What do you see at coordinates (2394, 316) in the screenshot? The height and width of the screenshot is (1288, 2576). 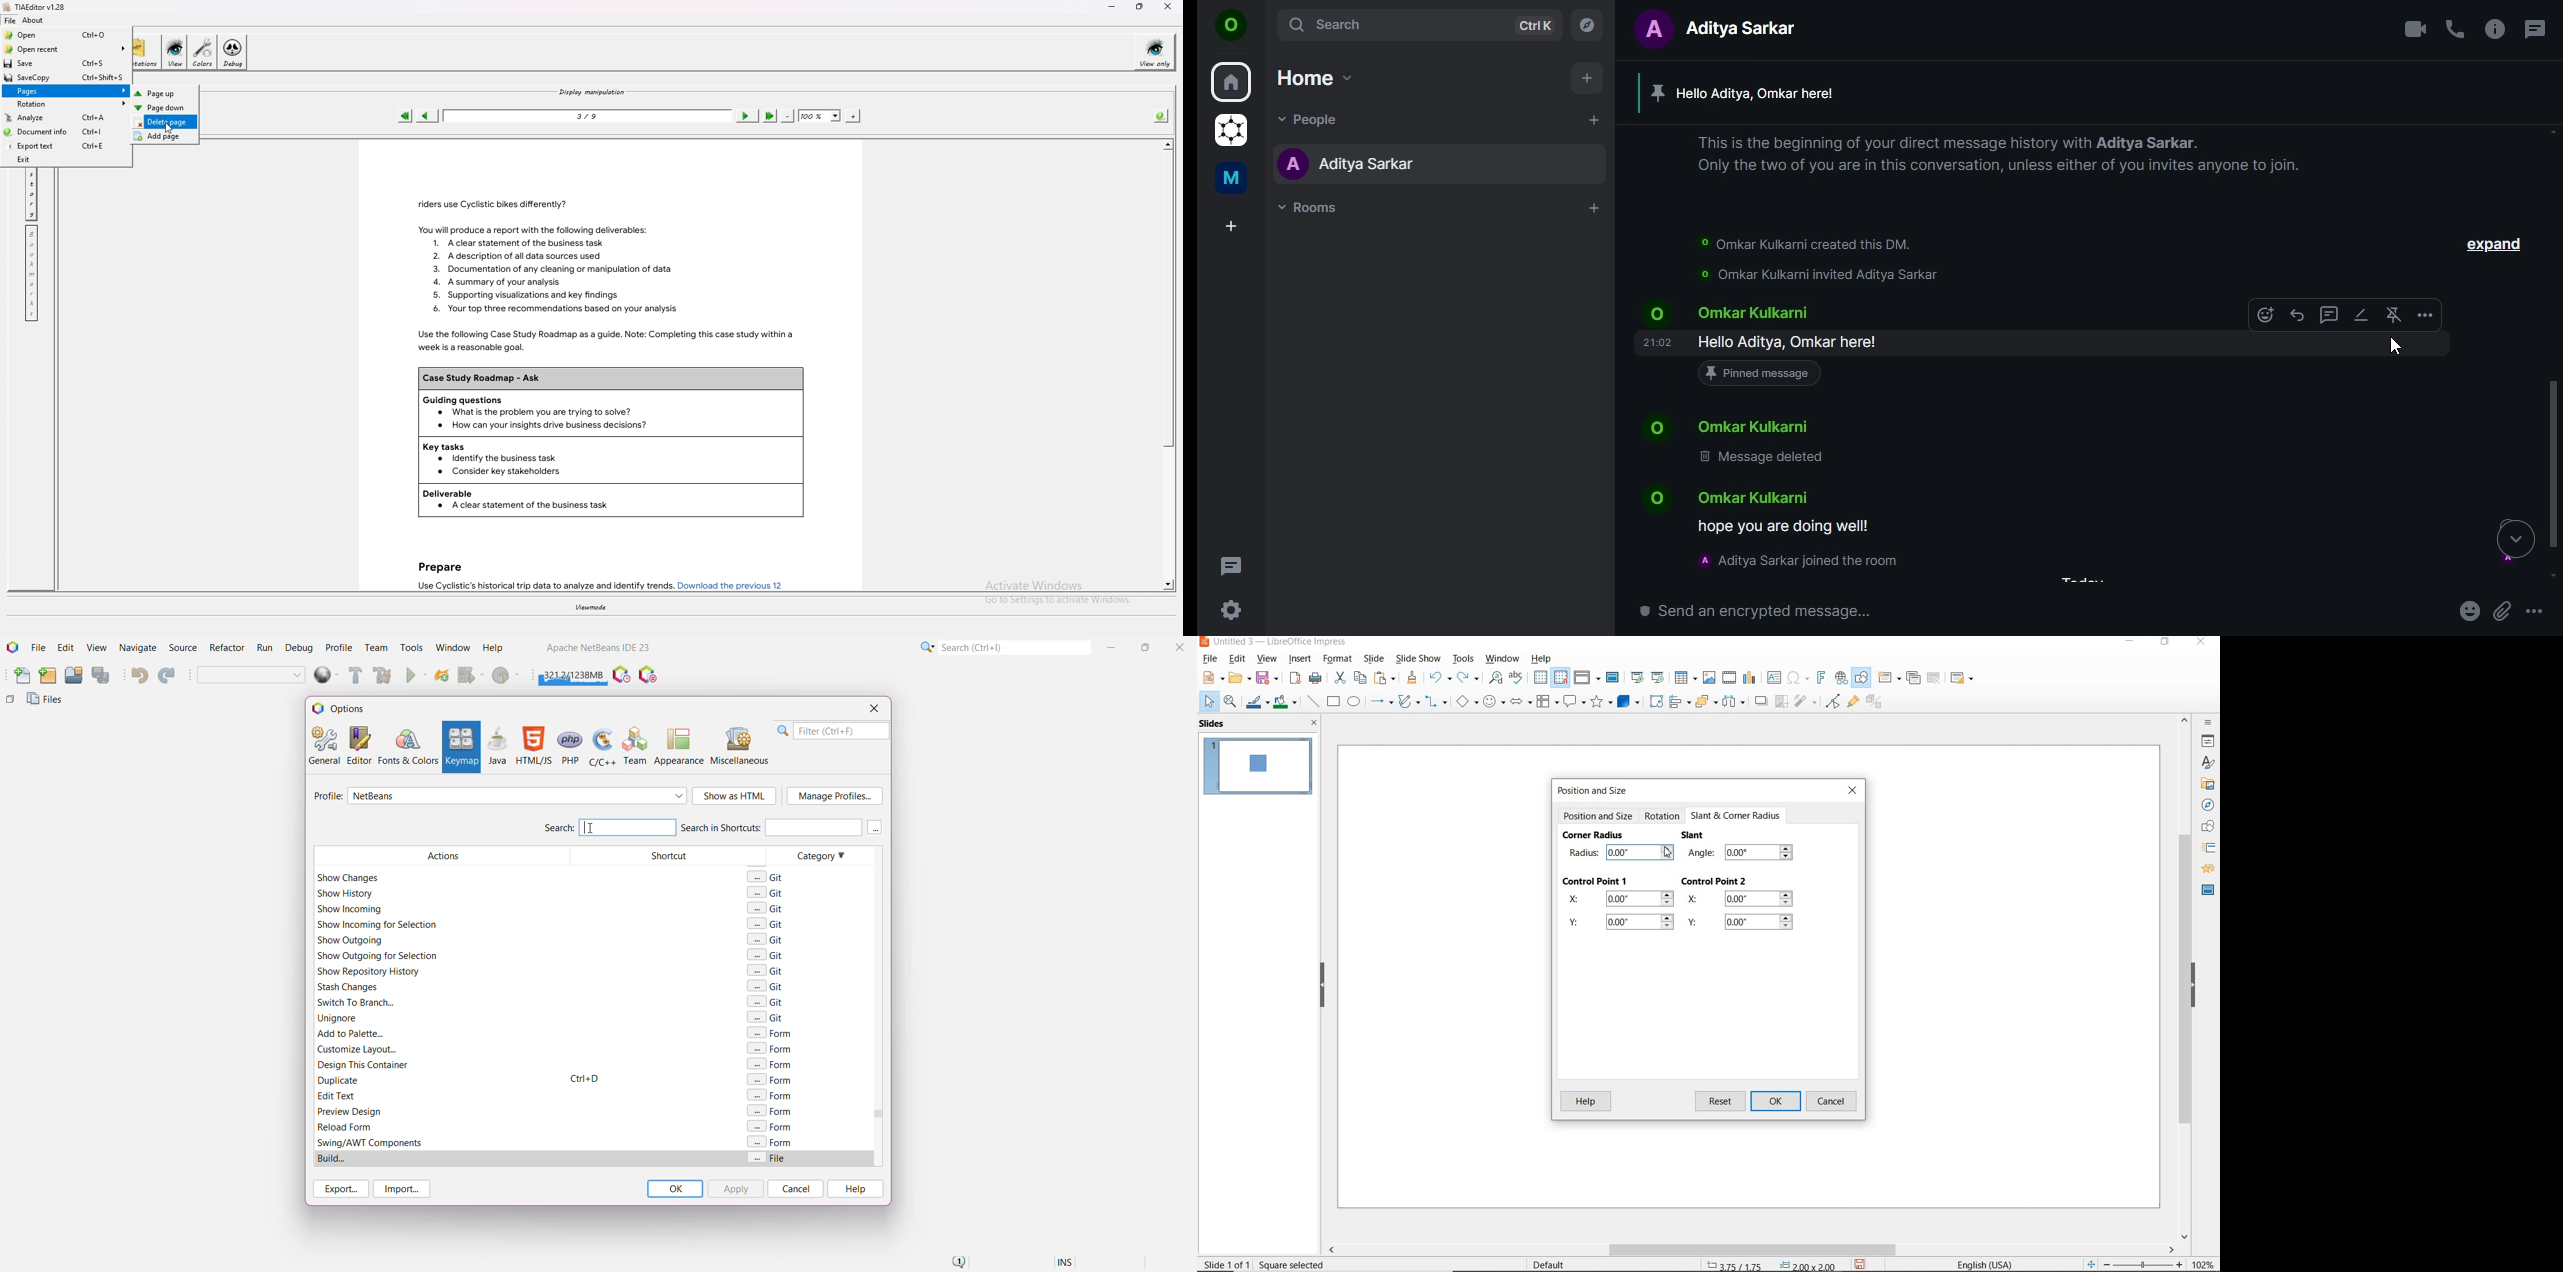 I see `unpin` at bounding box center [2394, 316].